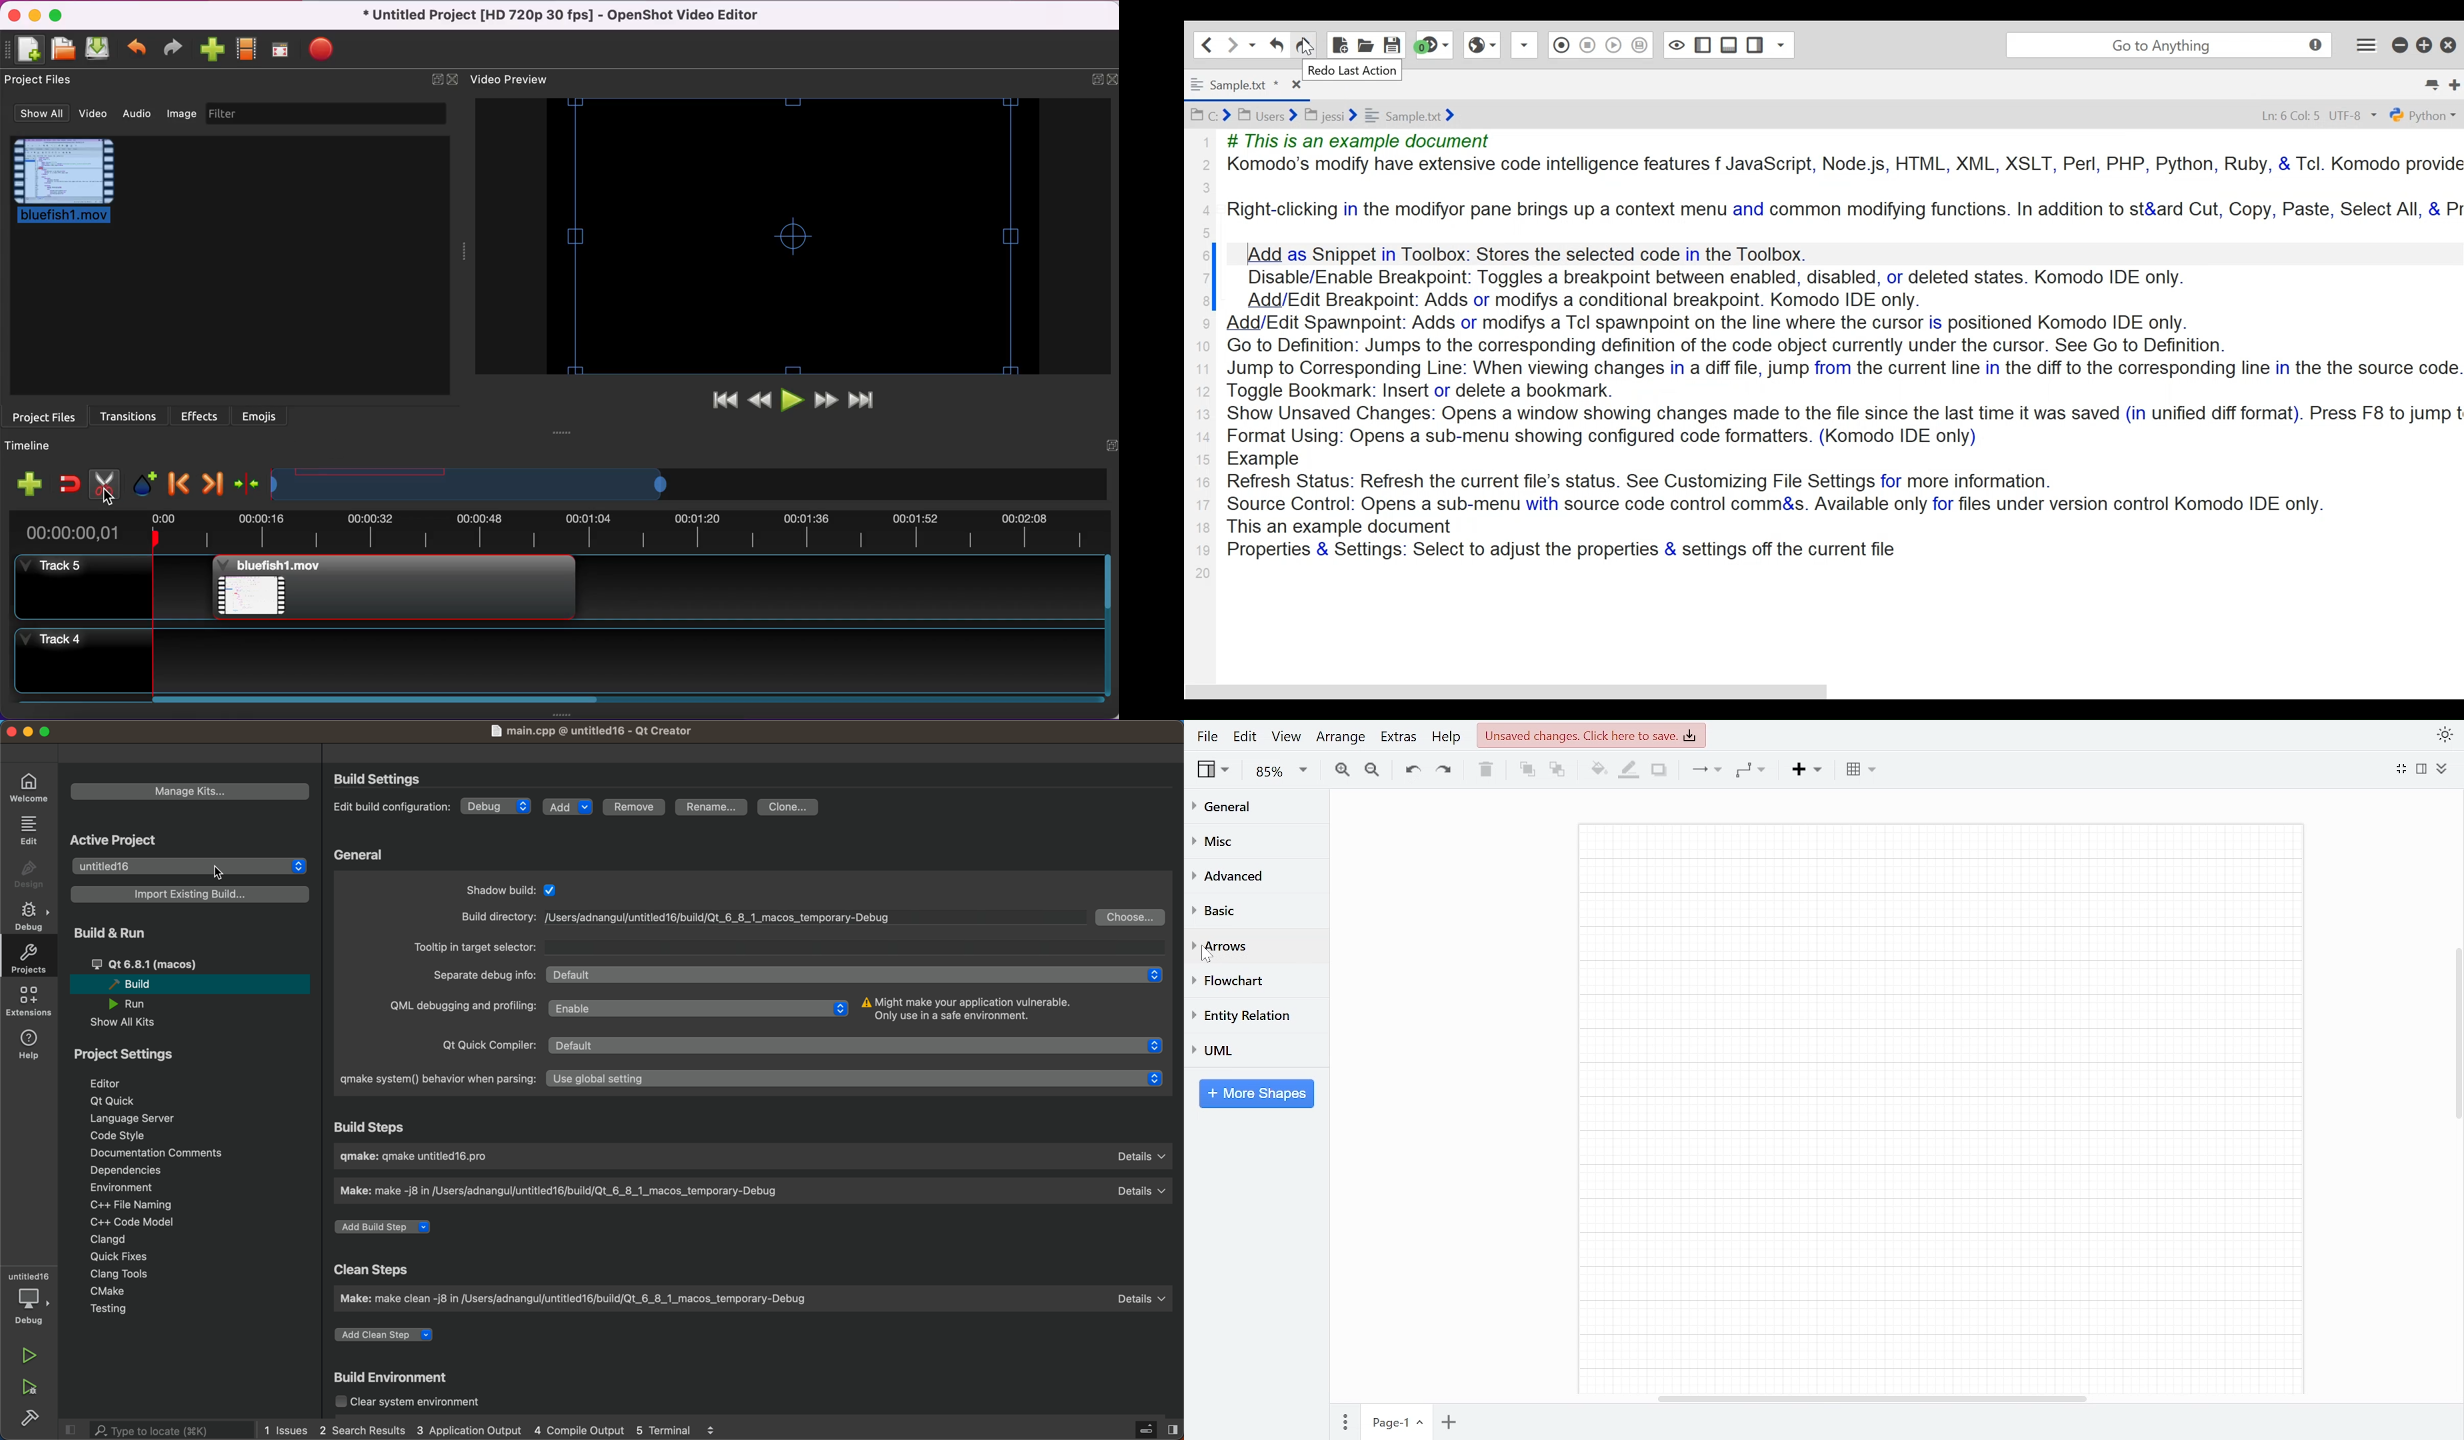  I want to click on Stop Recording in Macro, so click(1587, 45).